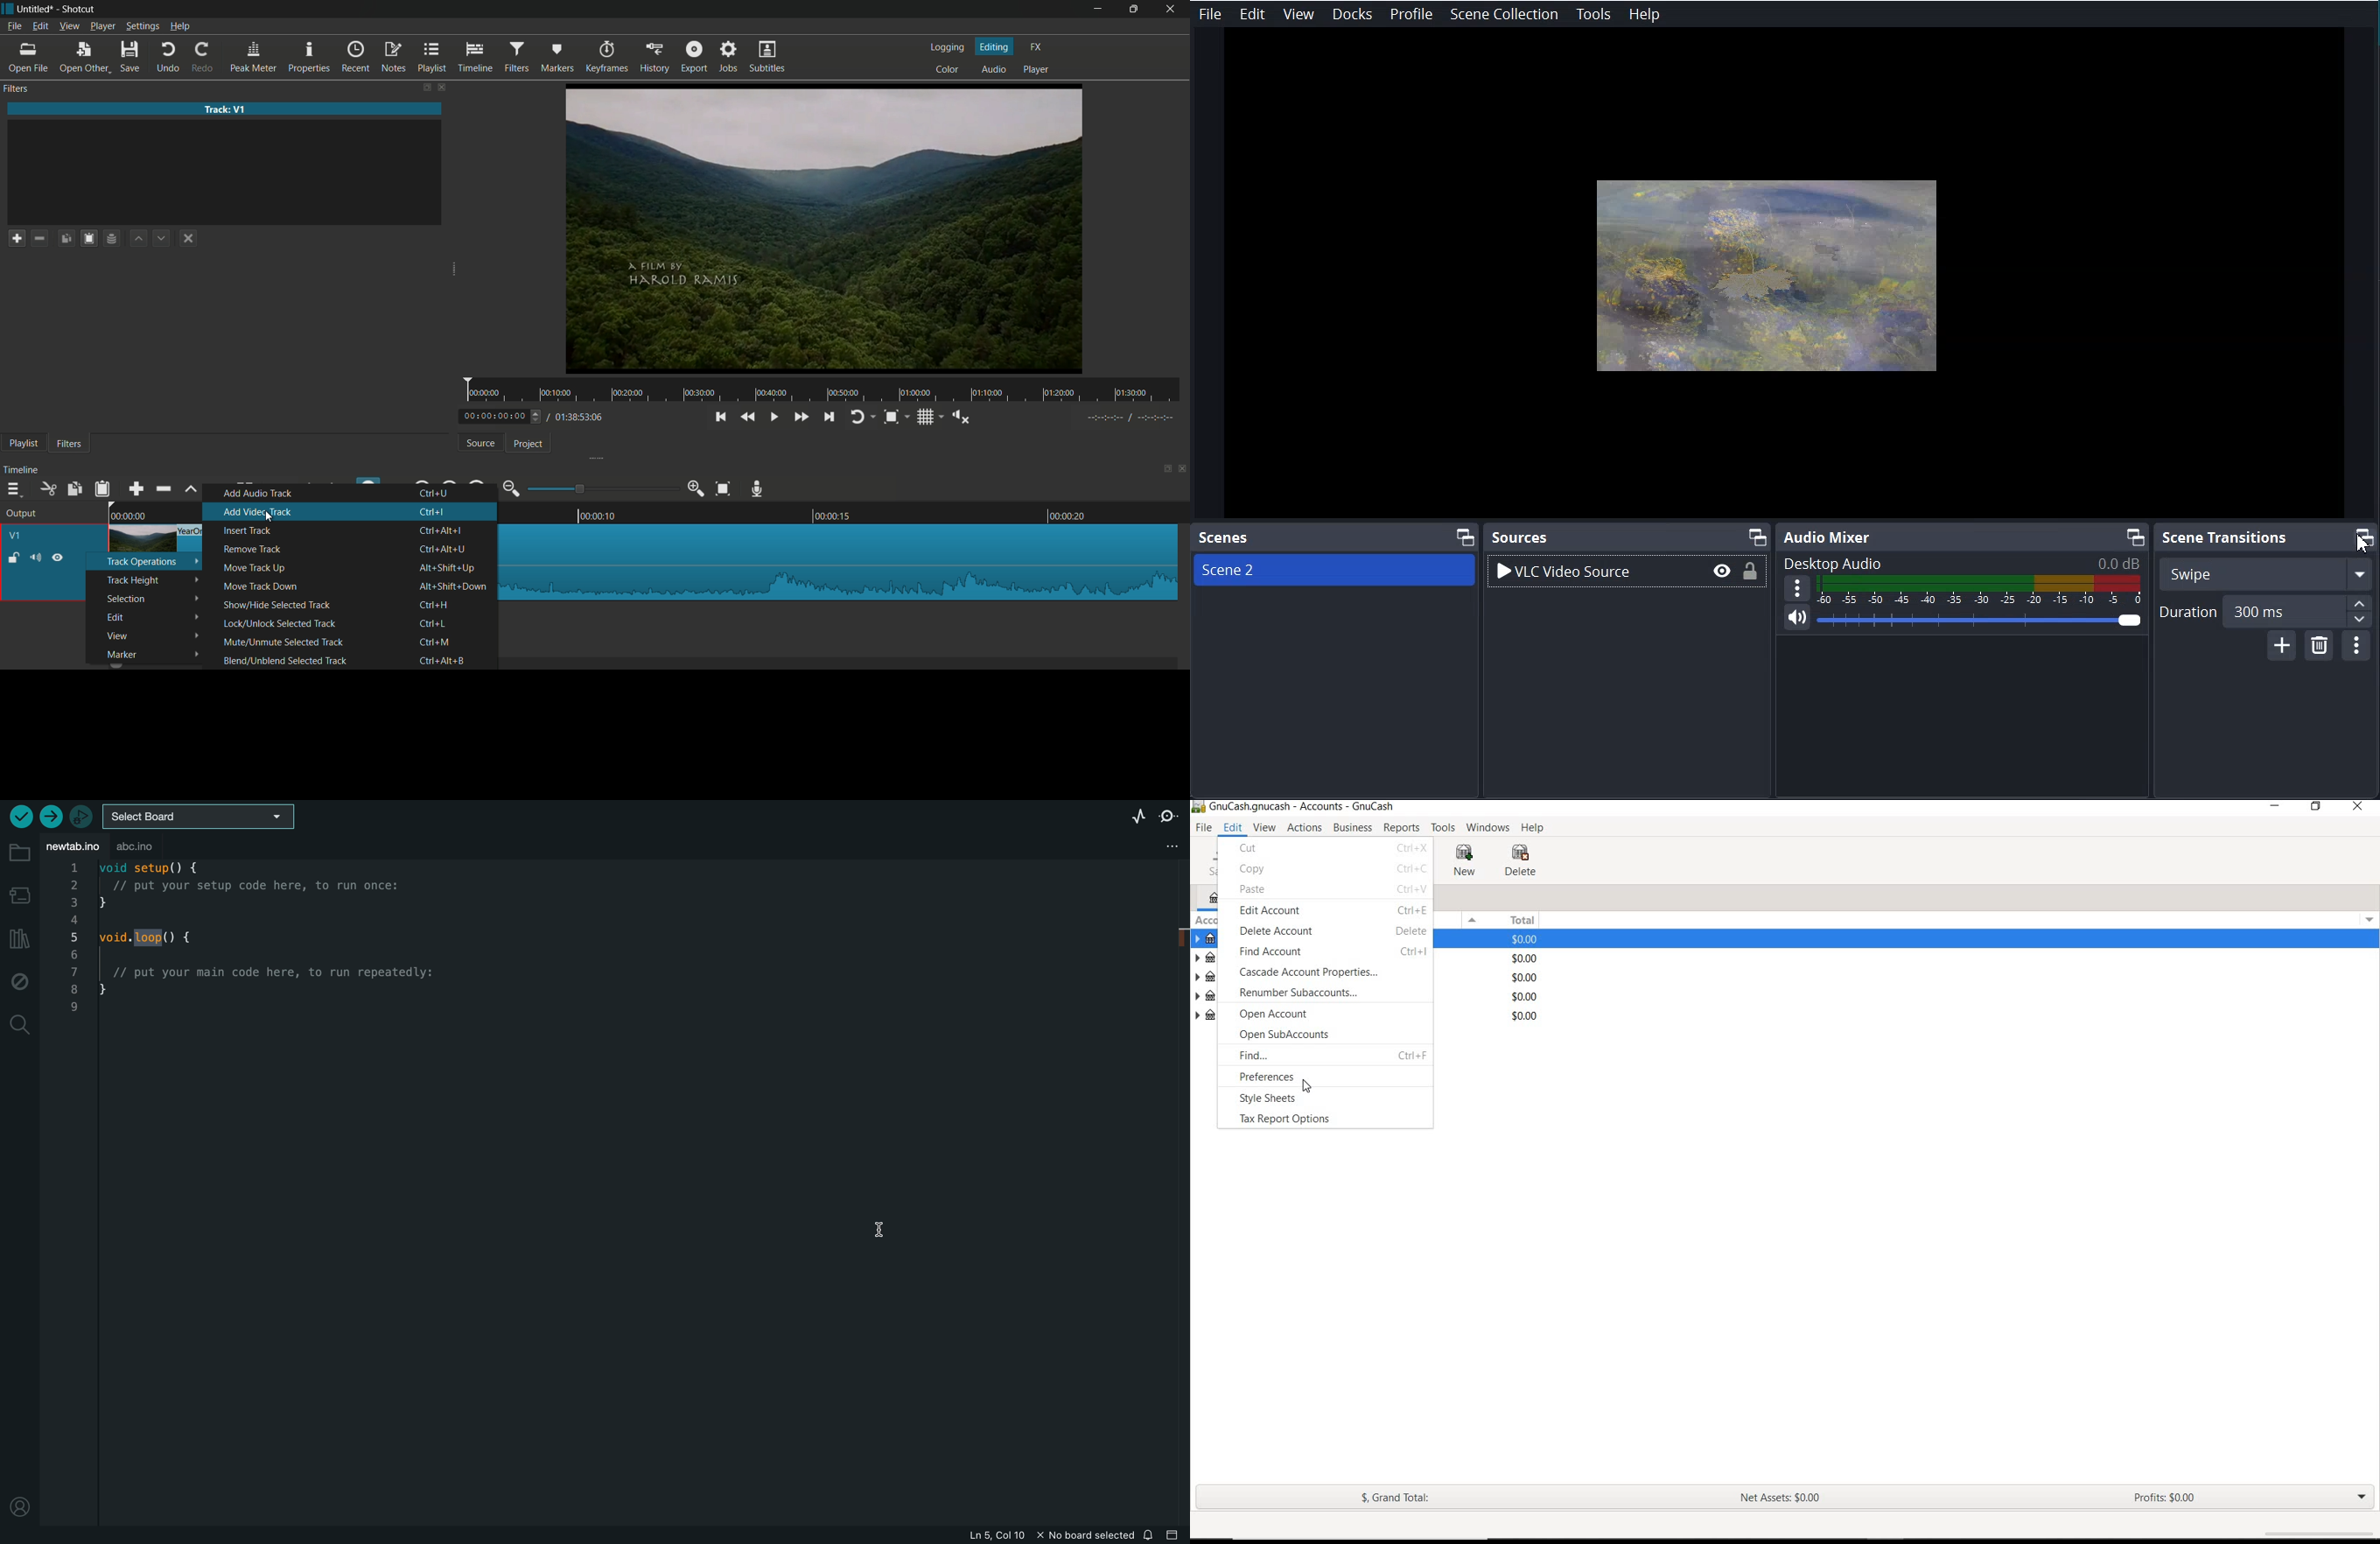  Describe the element at coordinates (275, 606) in the screenshot. I see `show/hide selected track` at that location.